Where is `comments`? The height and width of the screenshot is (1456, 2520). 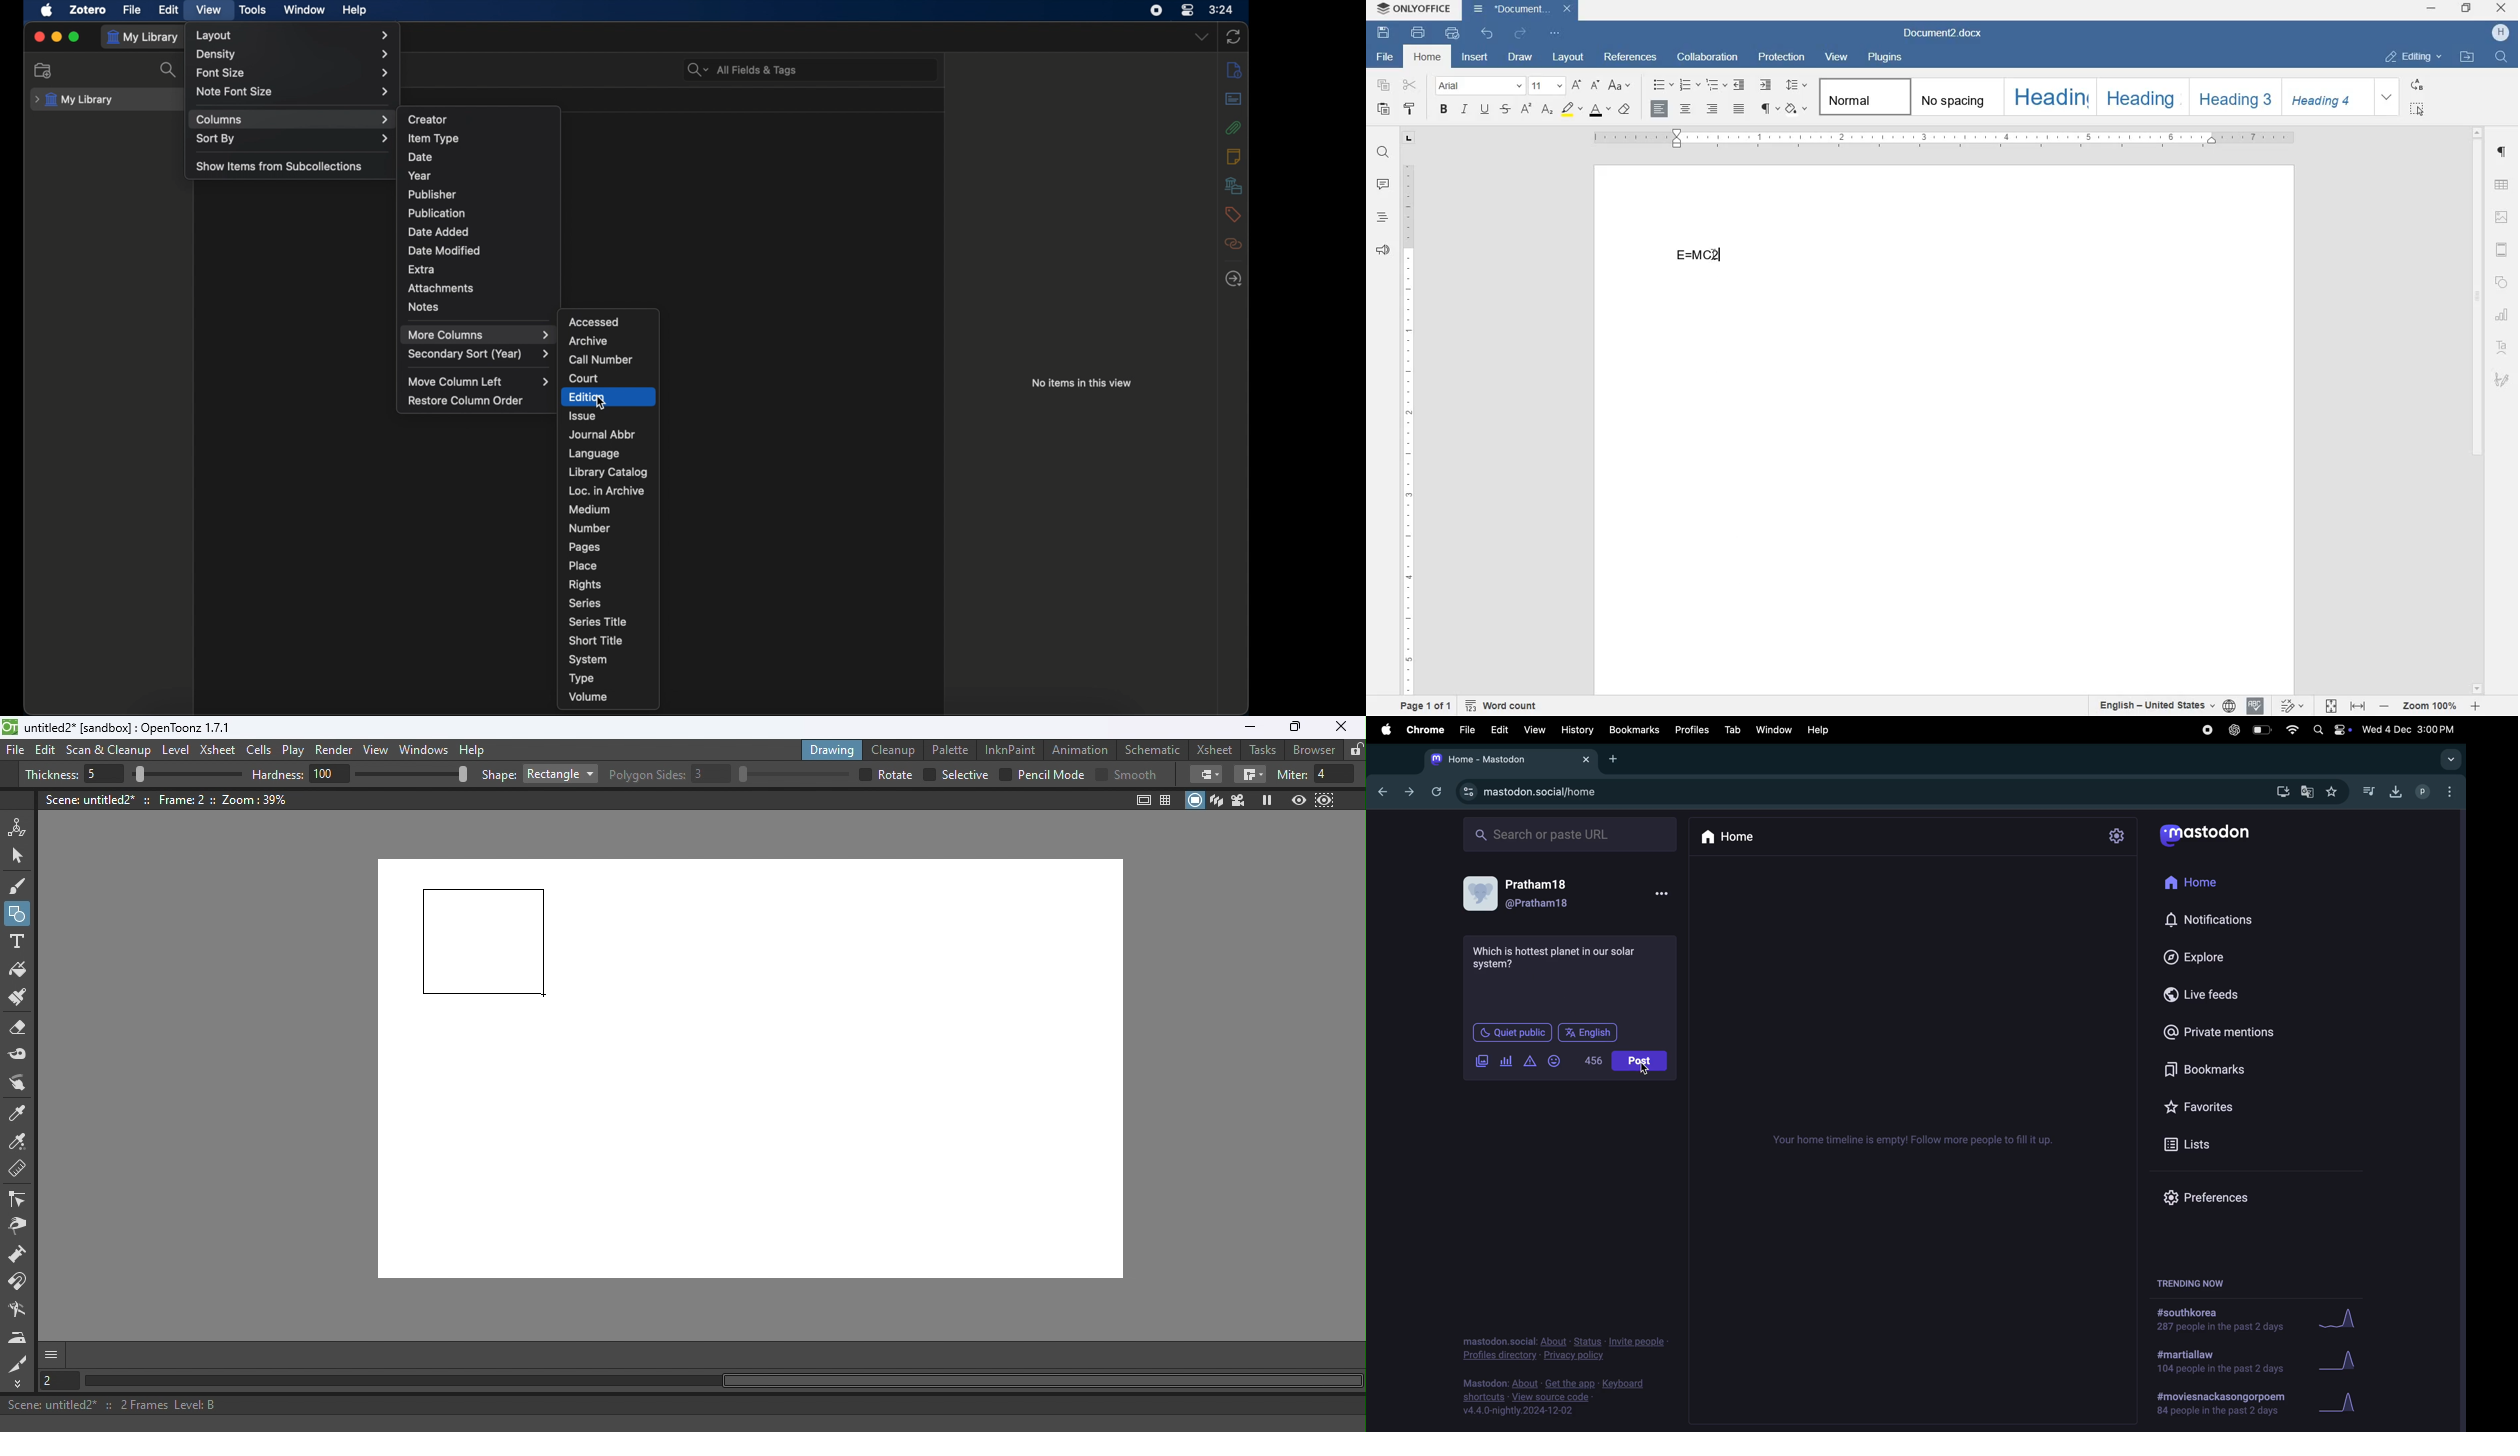 comments is located at coordinates (1382, 184).